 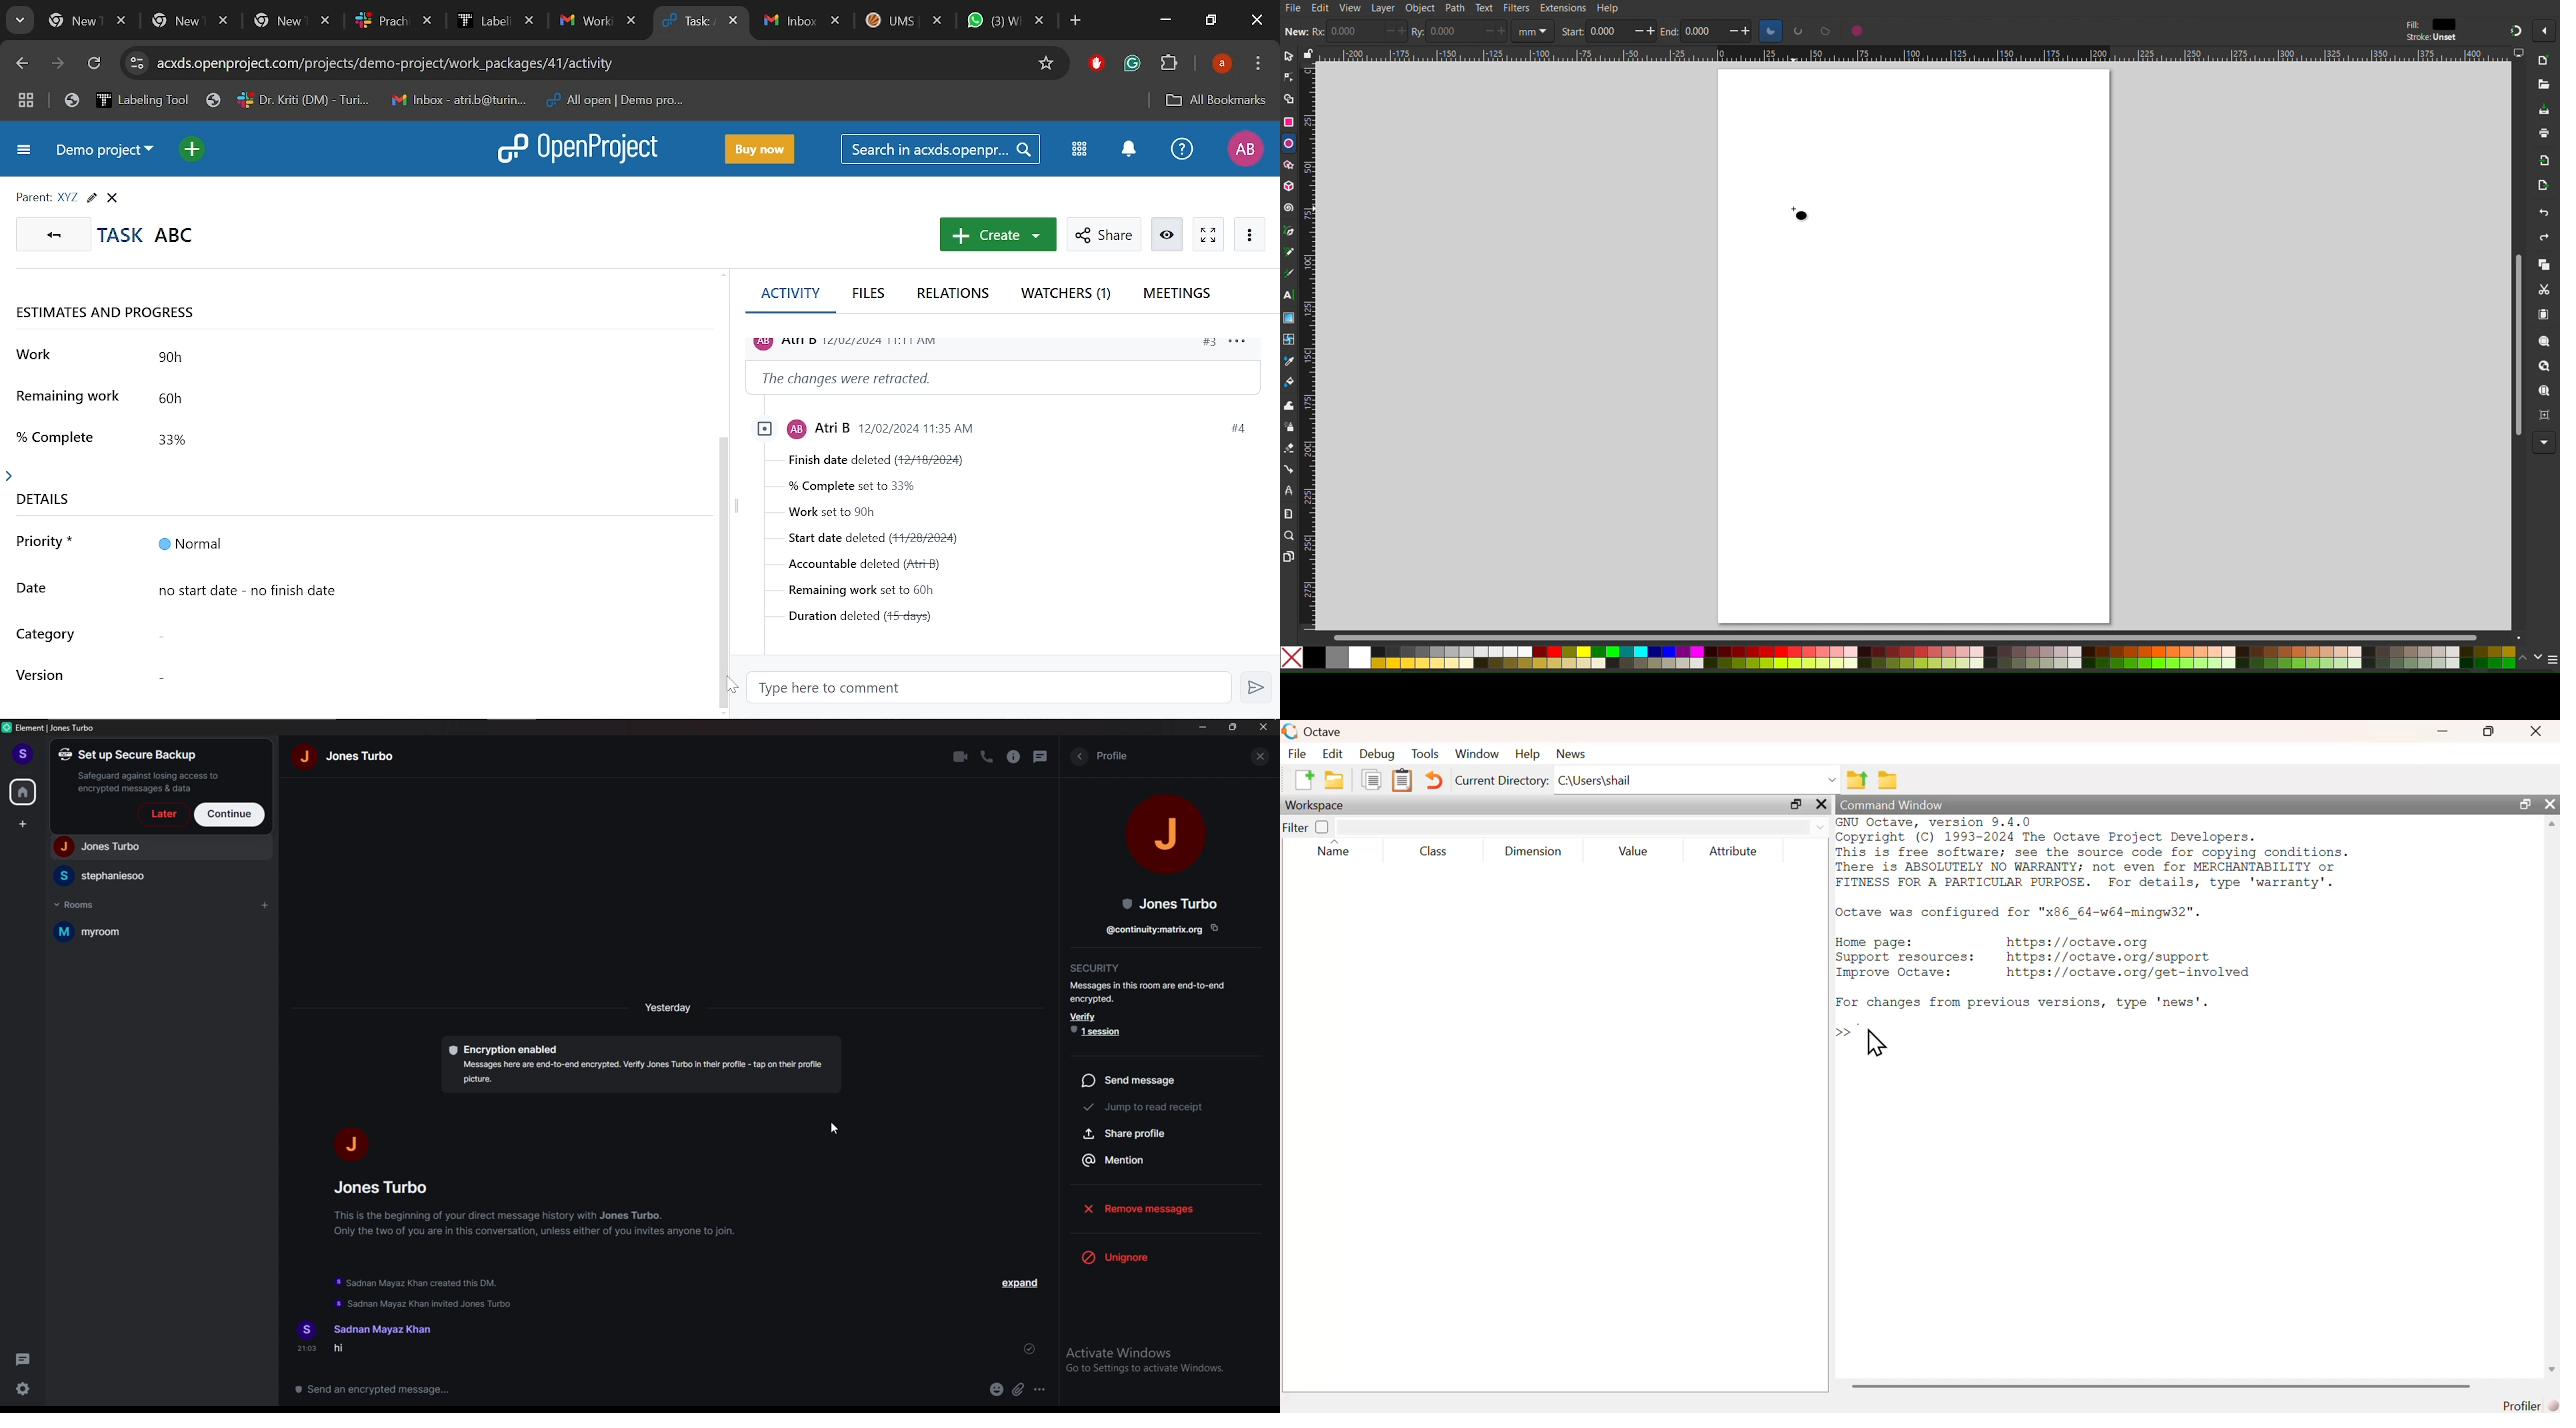 I want to click on file, so click(x=1298, y=754).